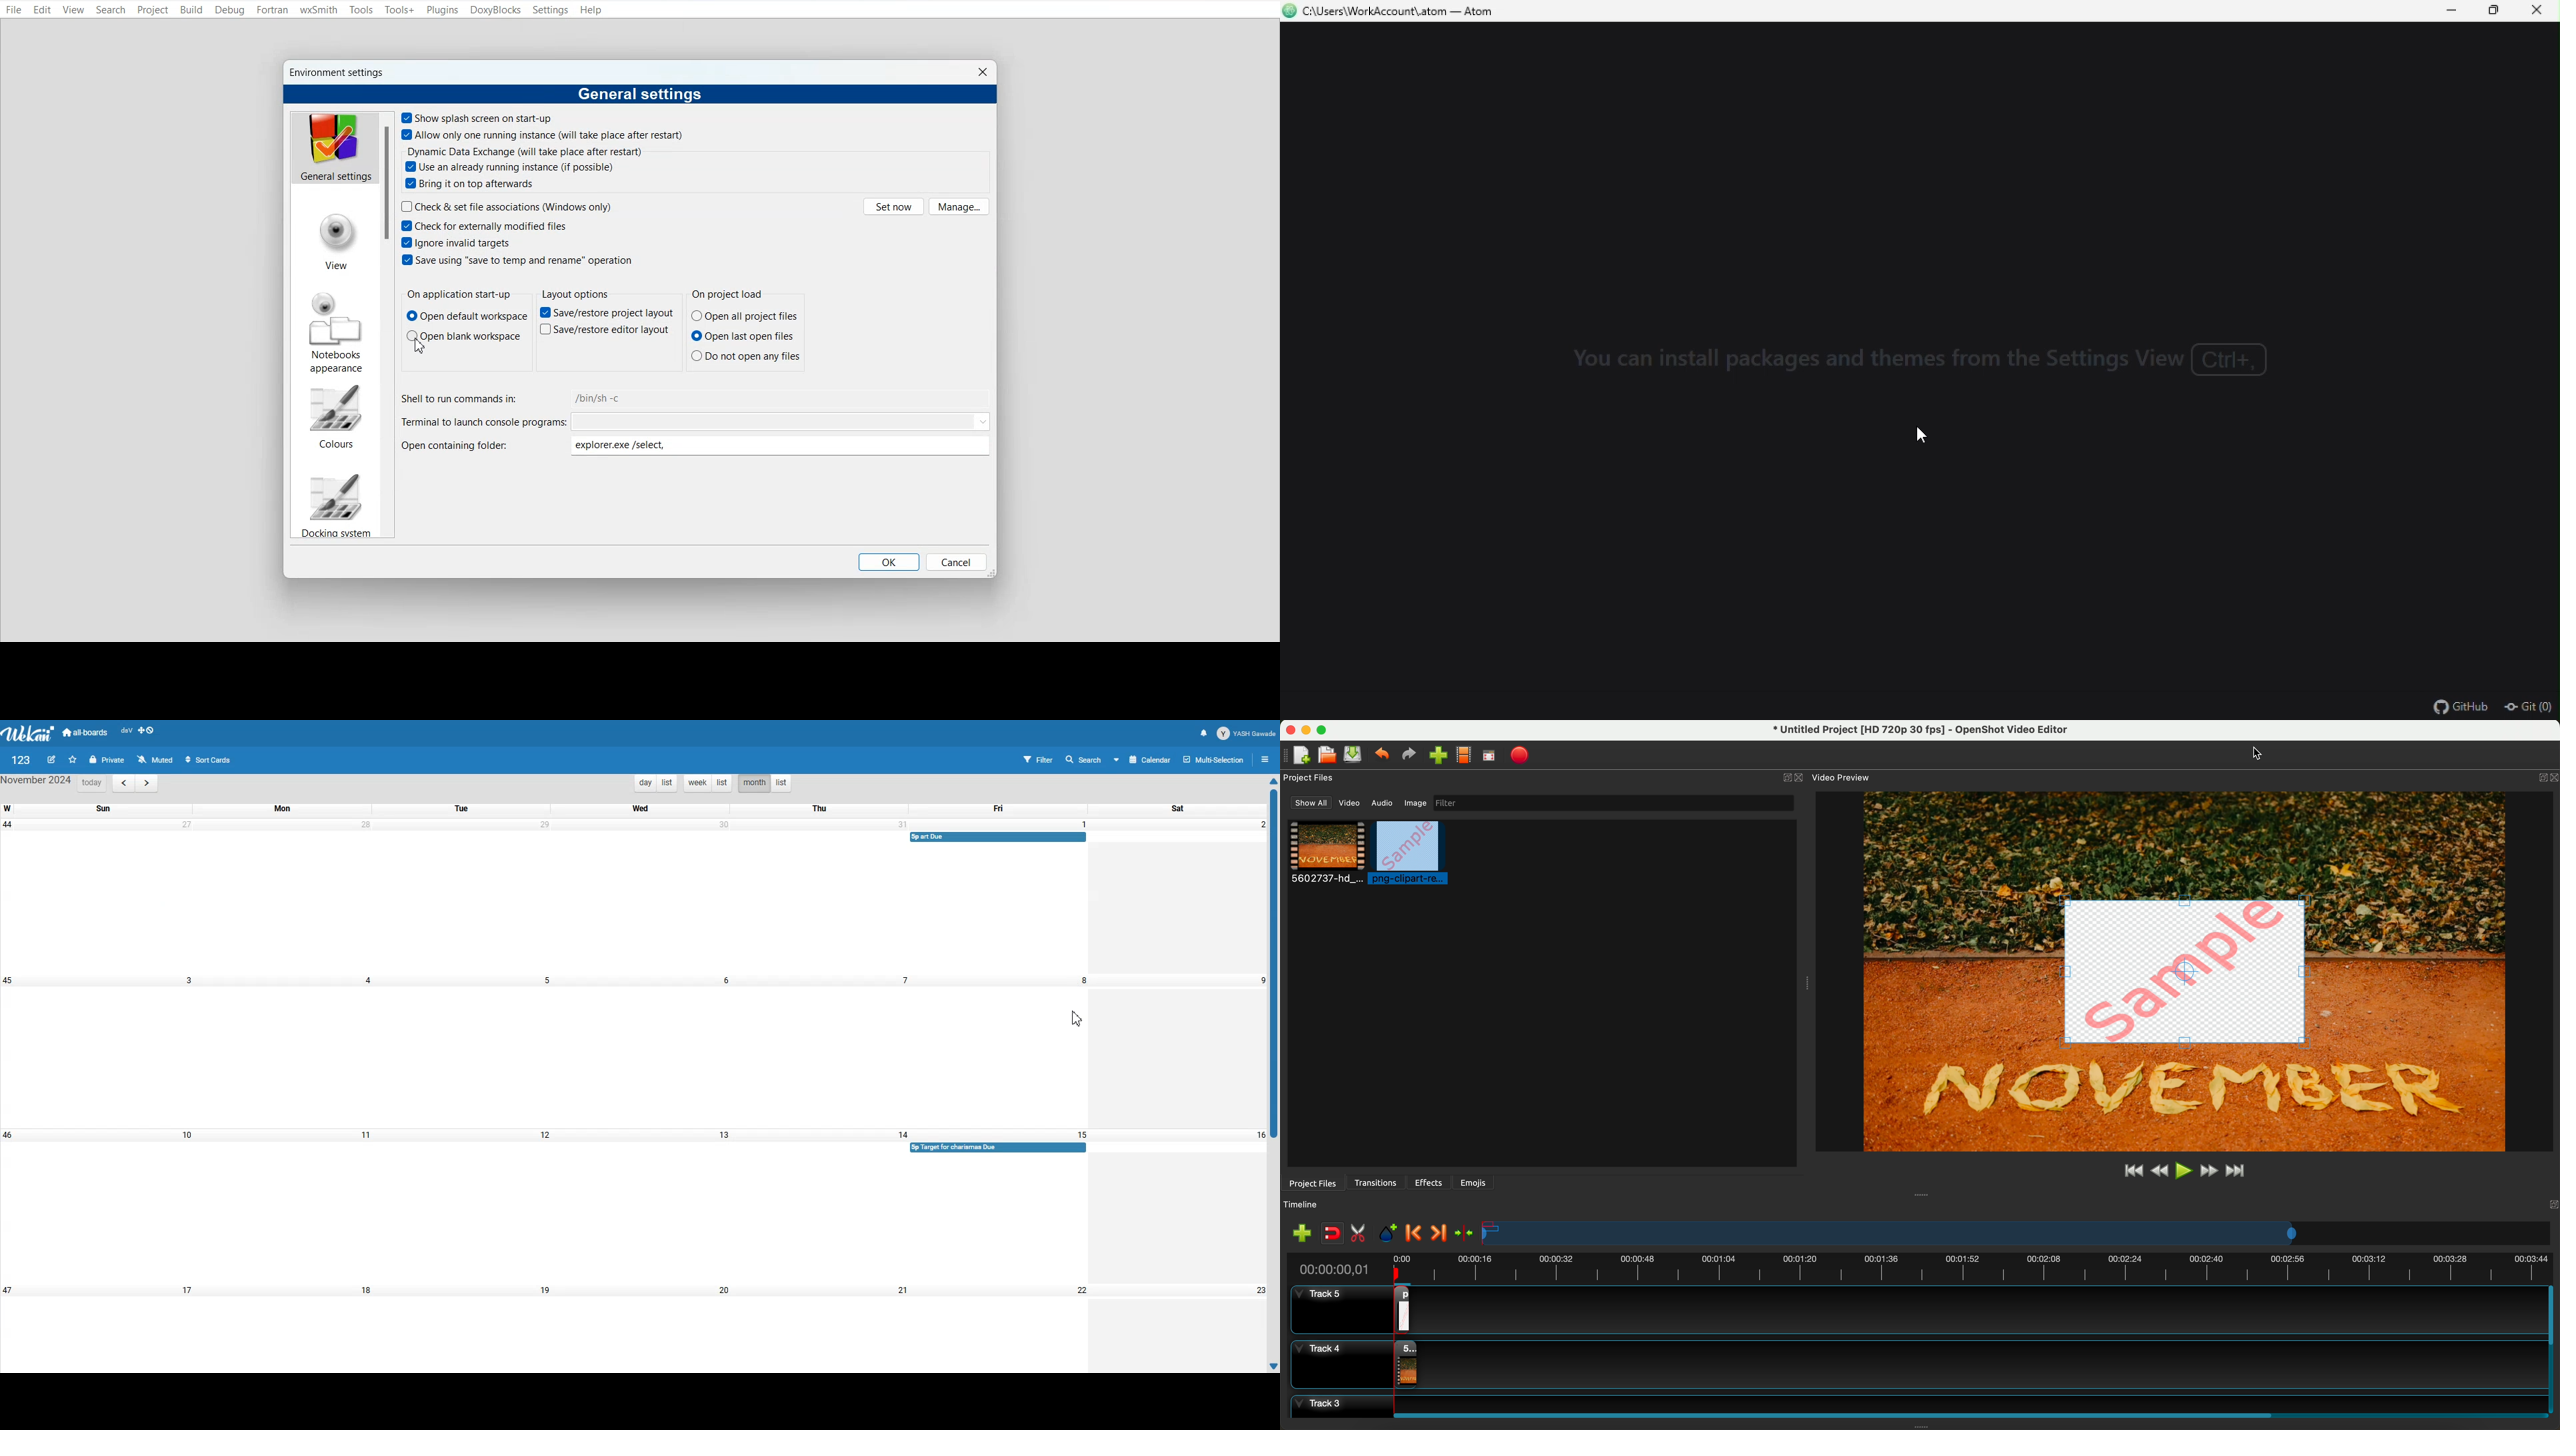 The height and width of the screenshot is (1456, 2576). What do you see at coordinates (335, 505) in the screenshot?
I see `Docking system` at bounding box center [335, 505].